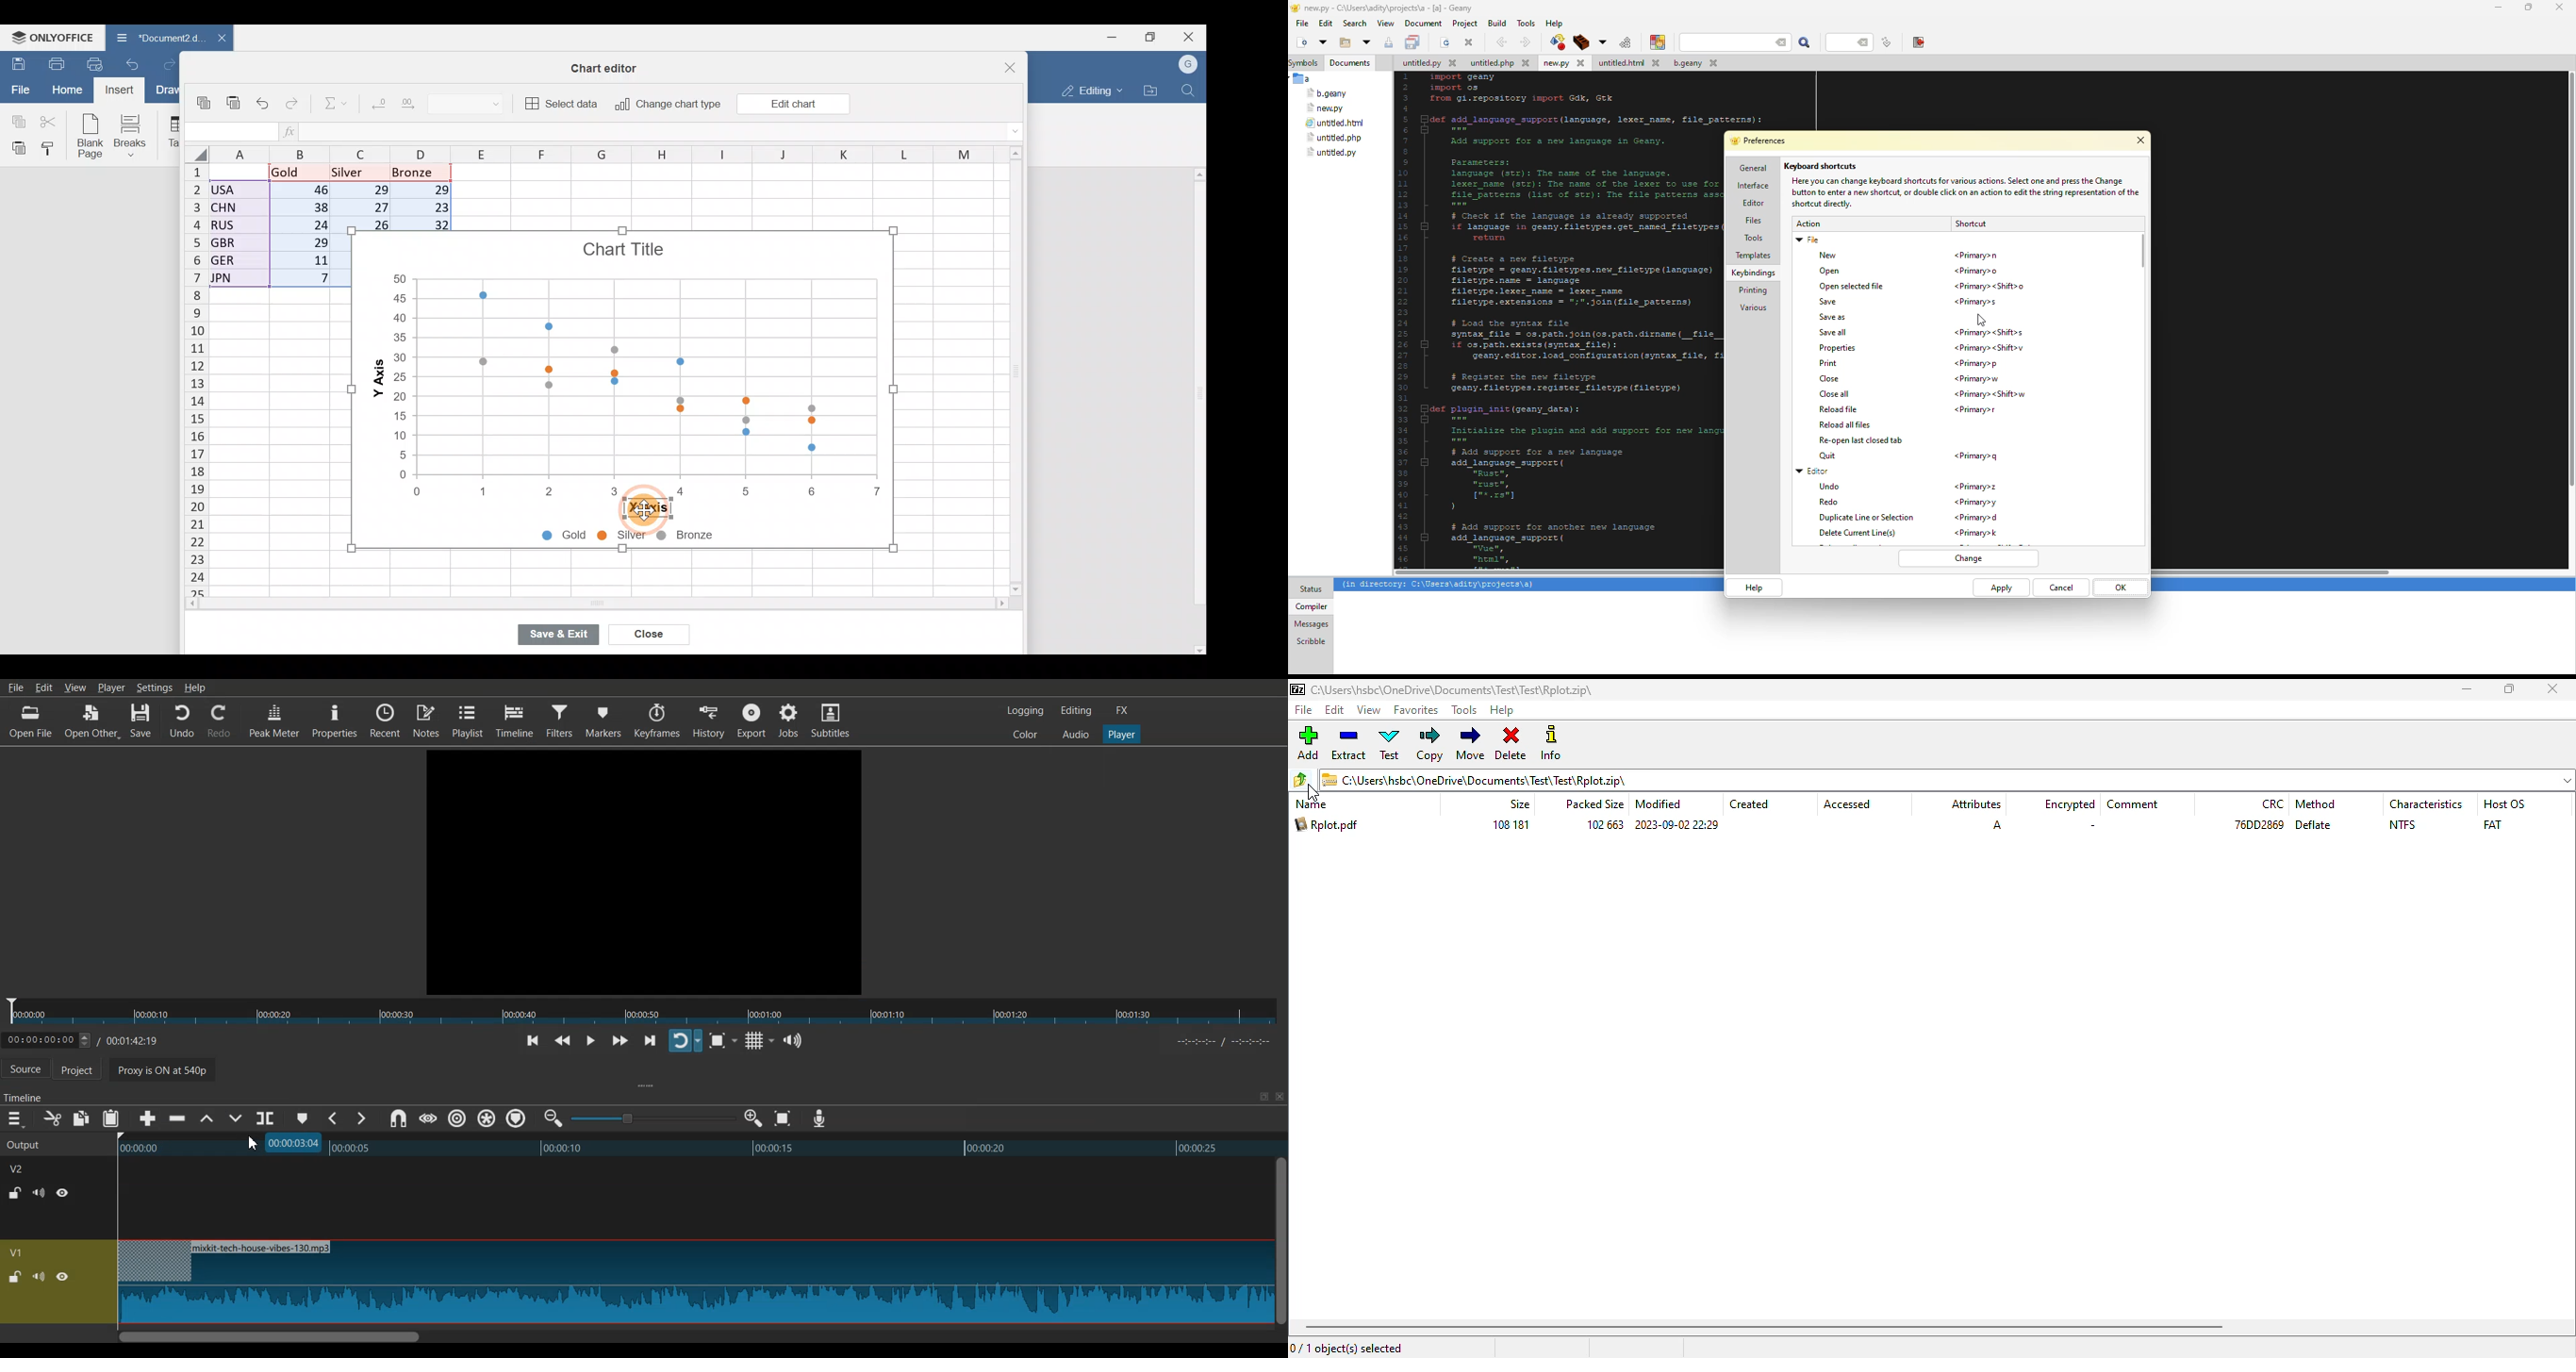 The height and width of the screenshot is (1372, 2576). Describe the element at coordinates (52, 1118) in the screenshot. I see `Cut` at that location.